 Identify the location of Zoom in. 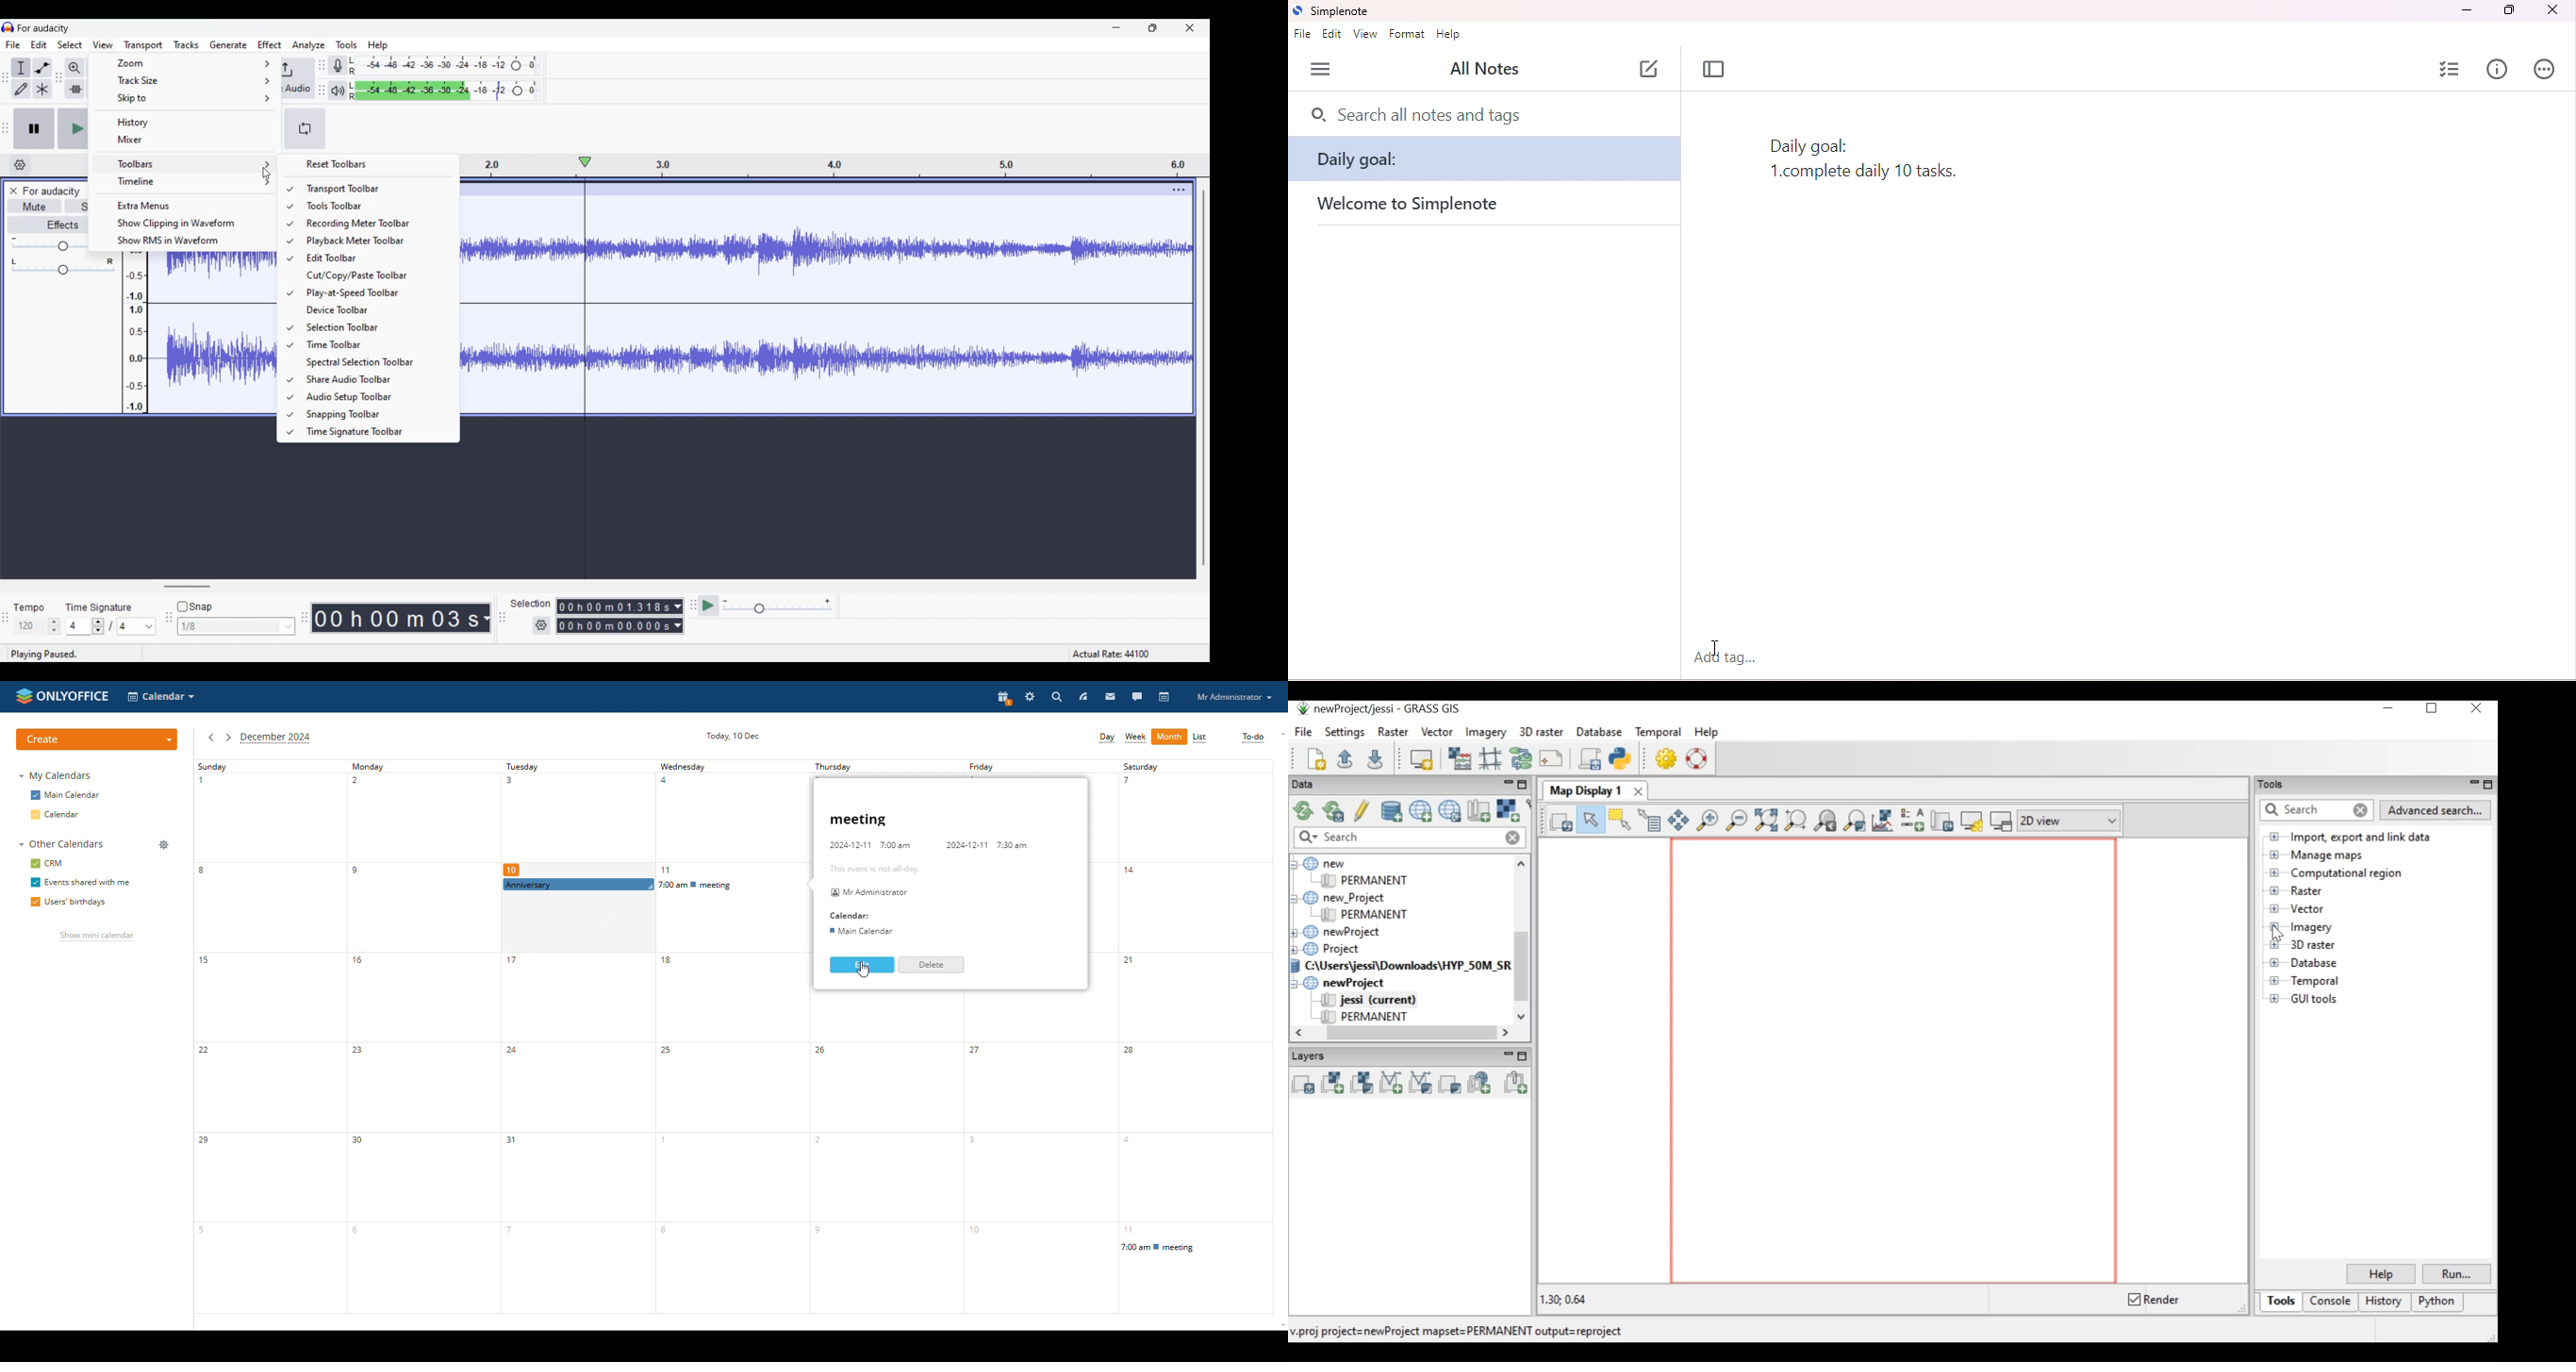
(74, 68).